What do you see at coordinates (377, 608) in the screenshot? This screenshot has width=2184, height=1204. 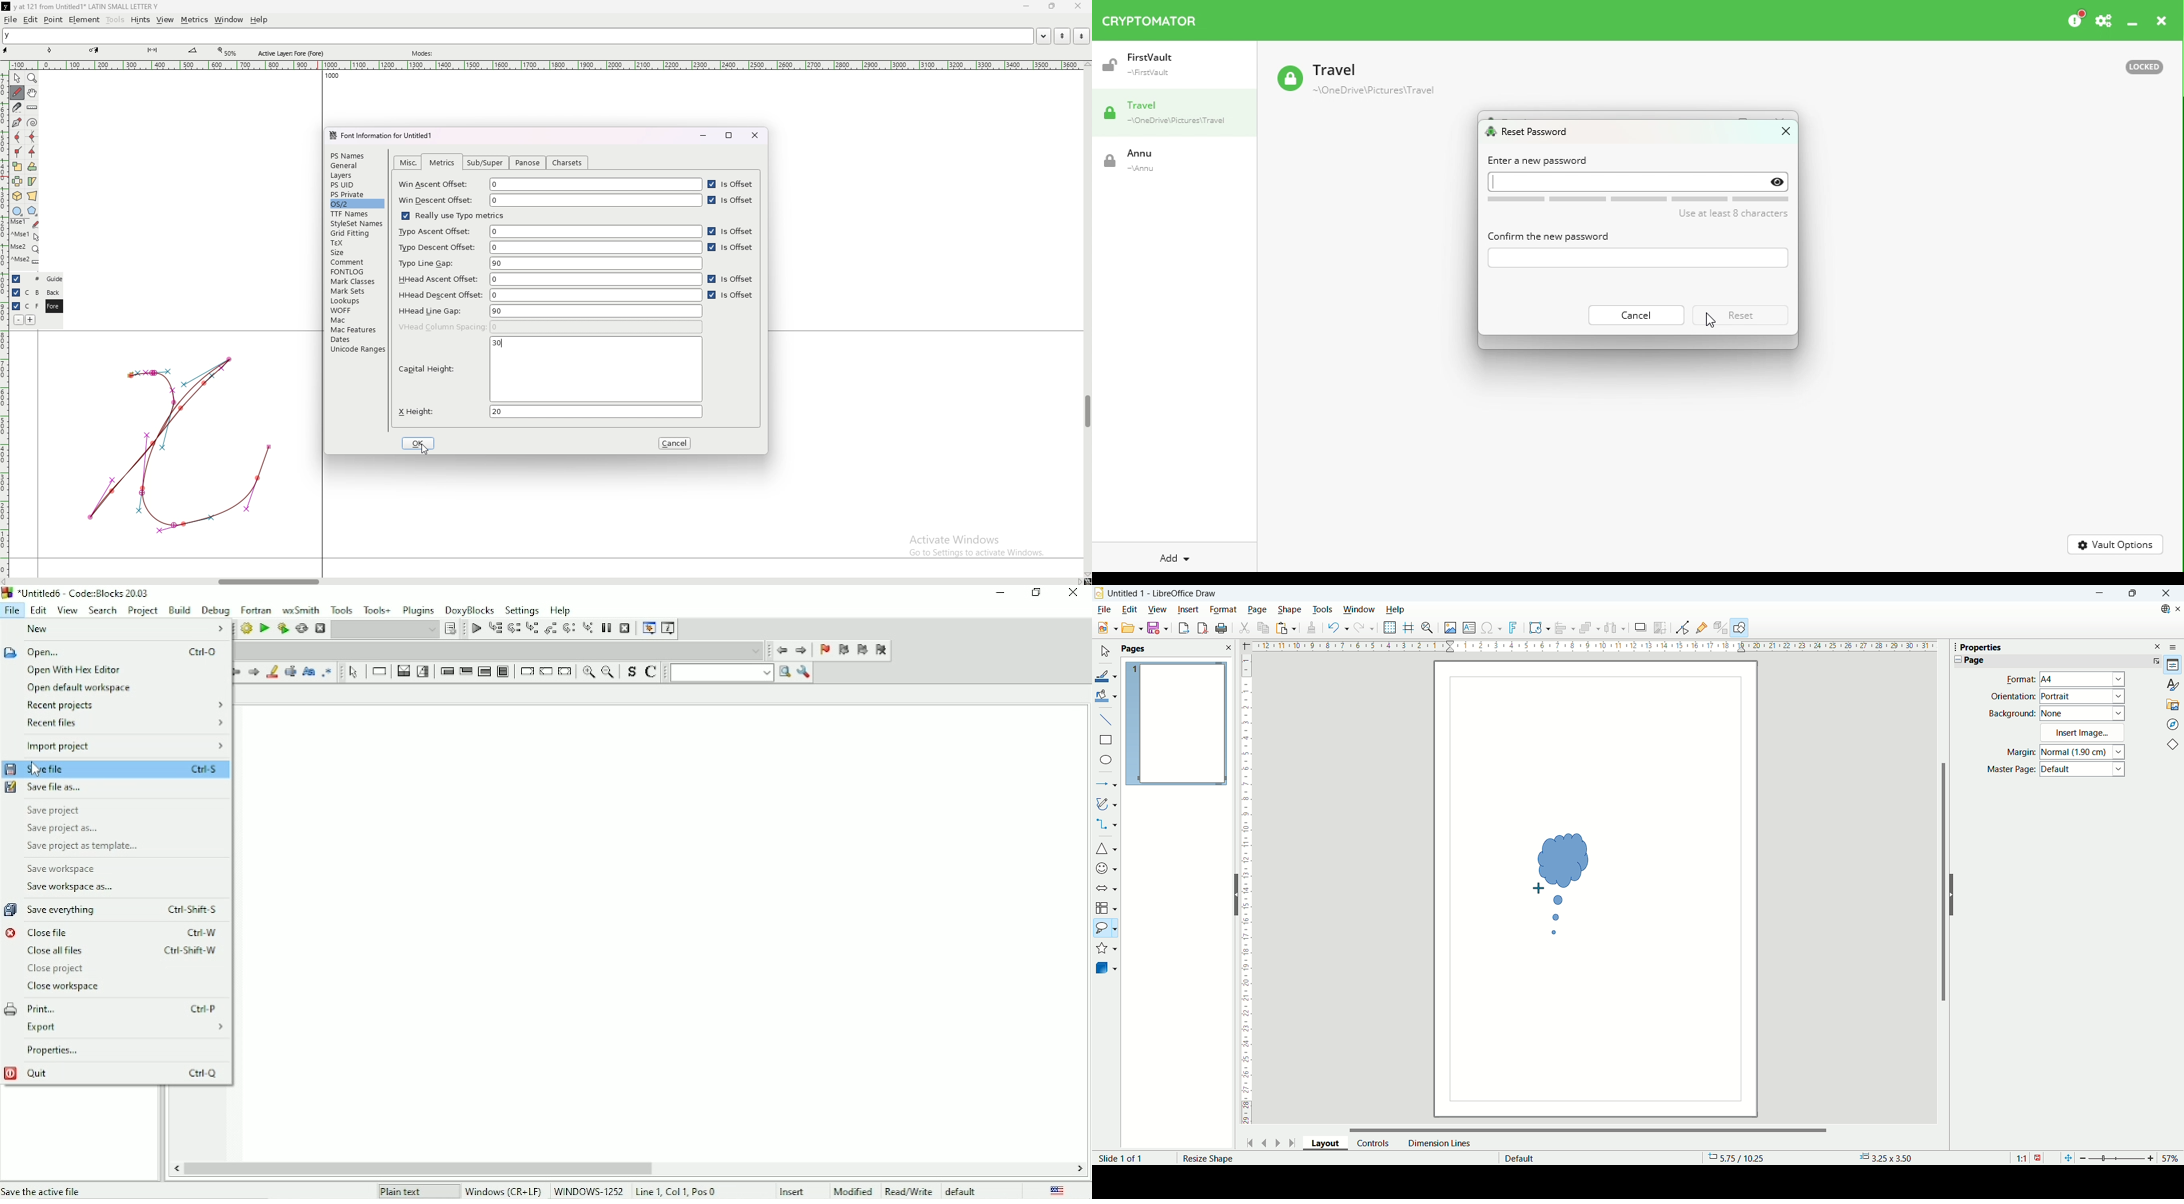 I see `Tools+` at bounding box center [377, 608].